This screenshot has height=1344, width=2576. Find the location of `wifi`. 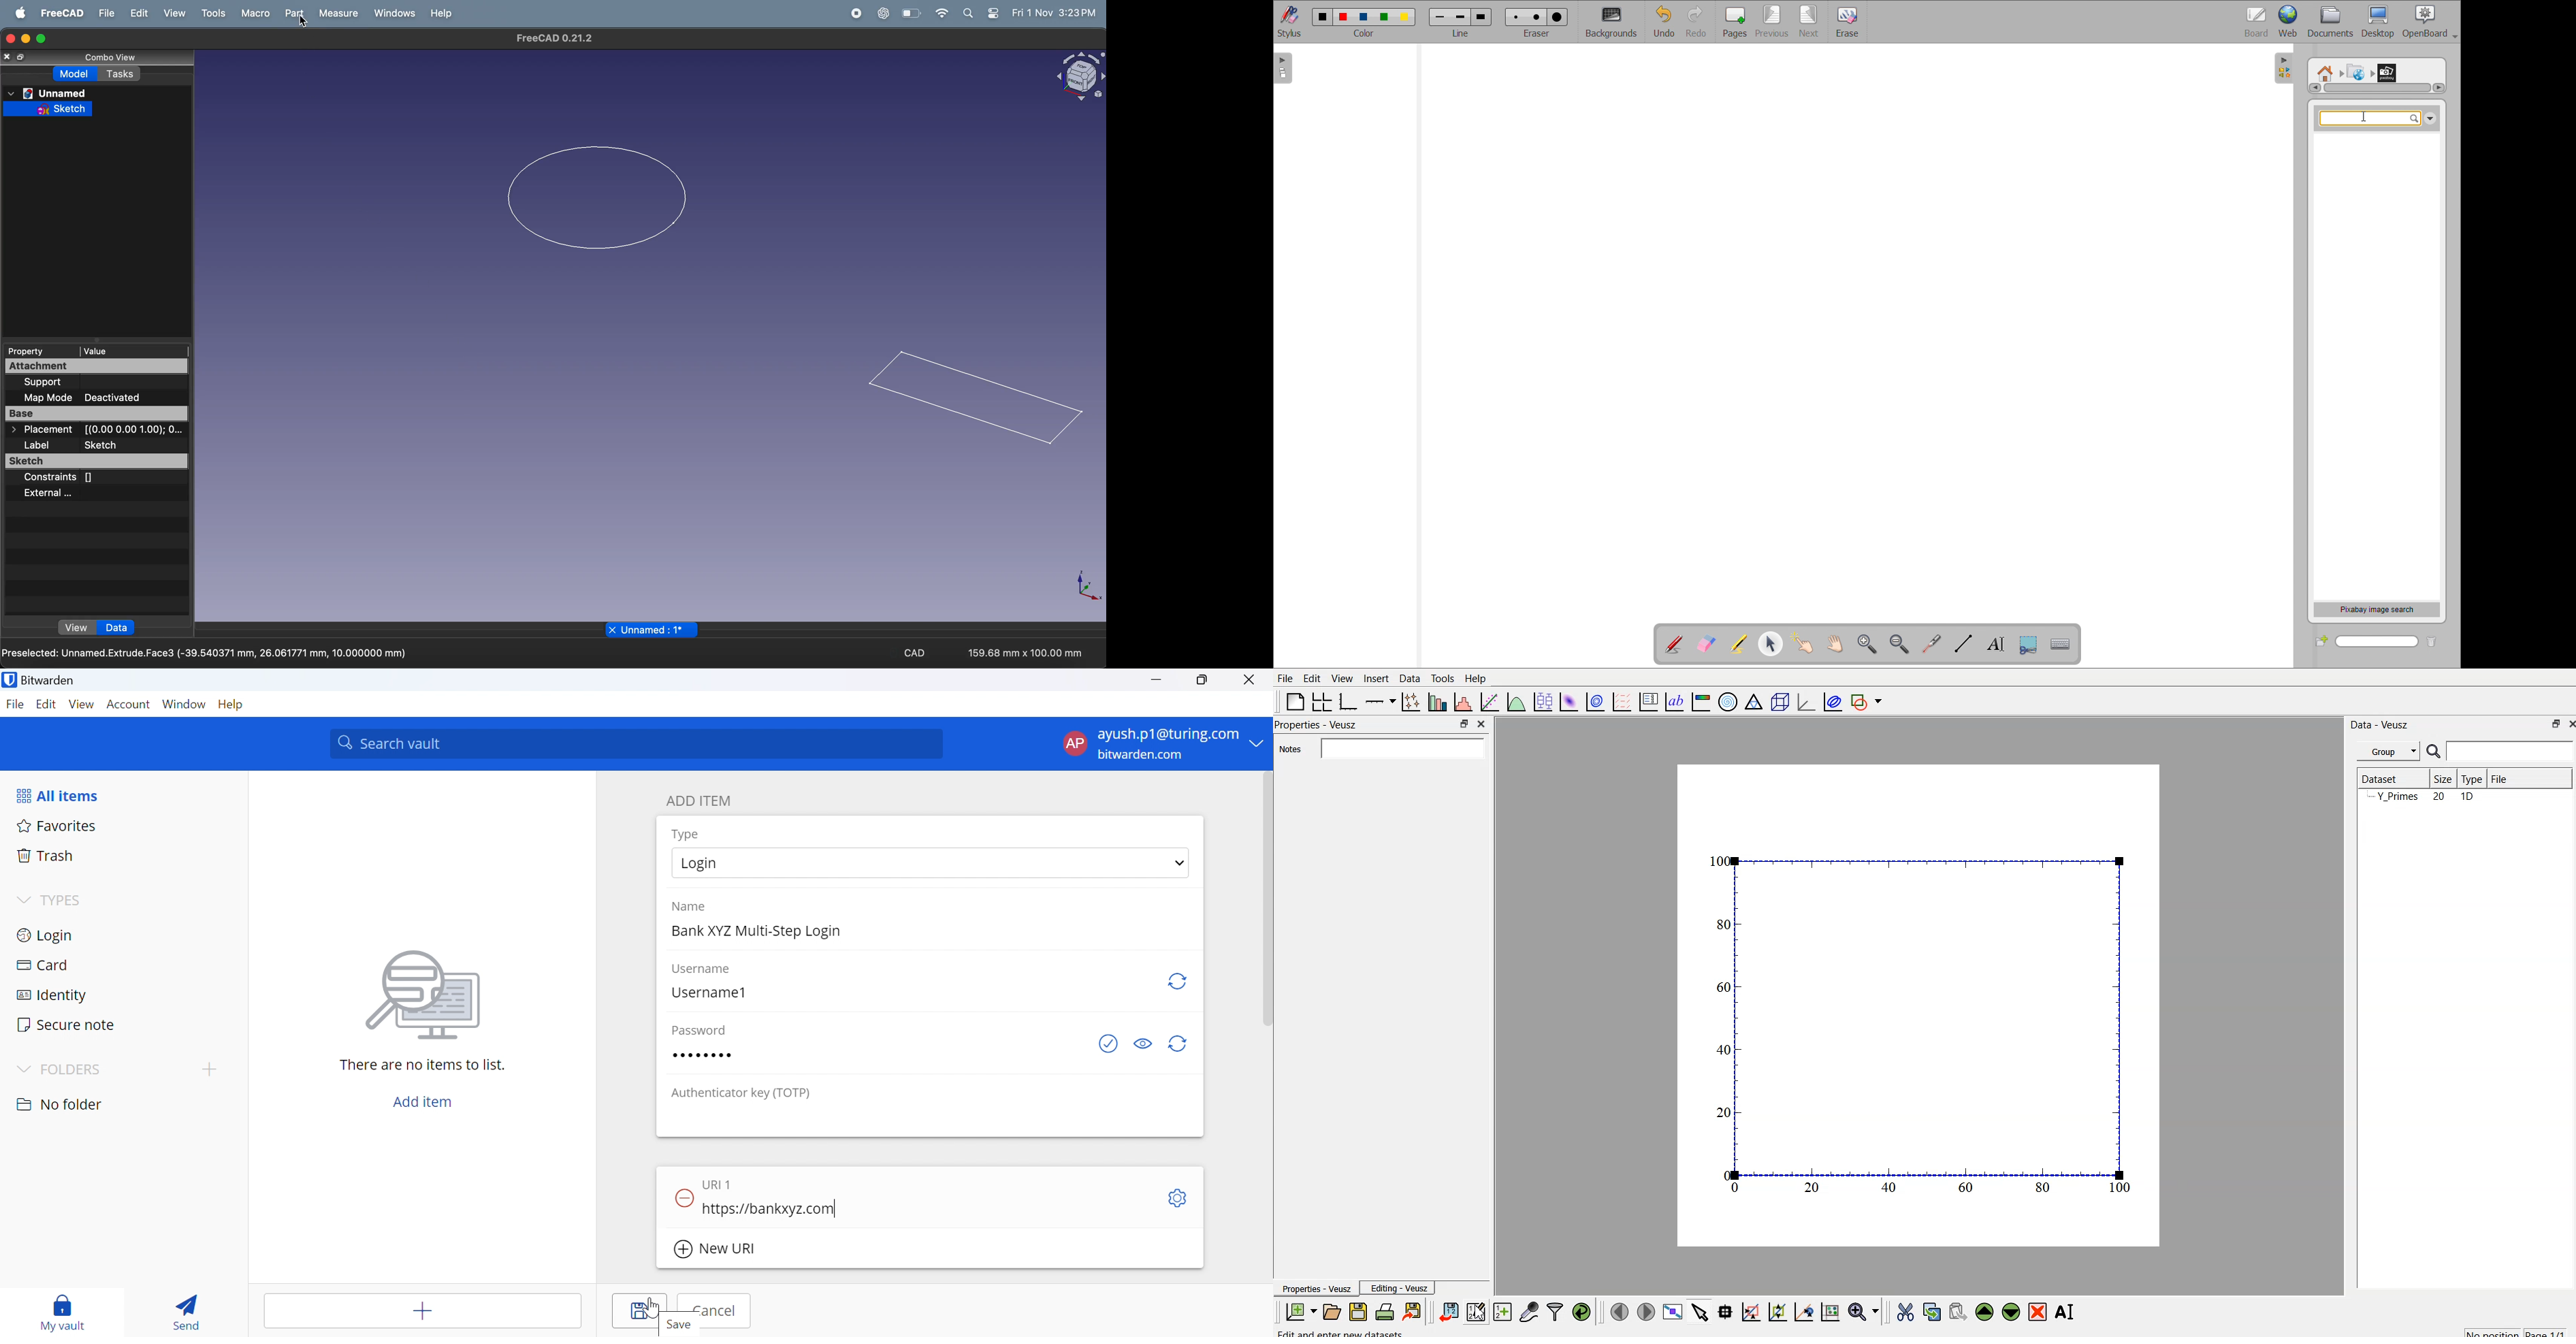

wifi is located at coordinates (942, 12).